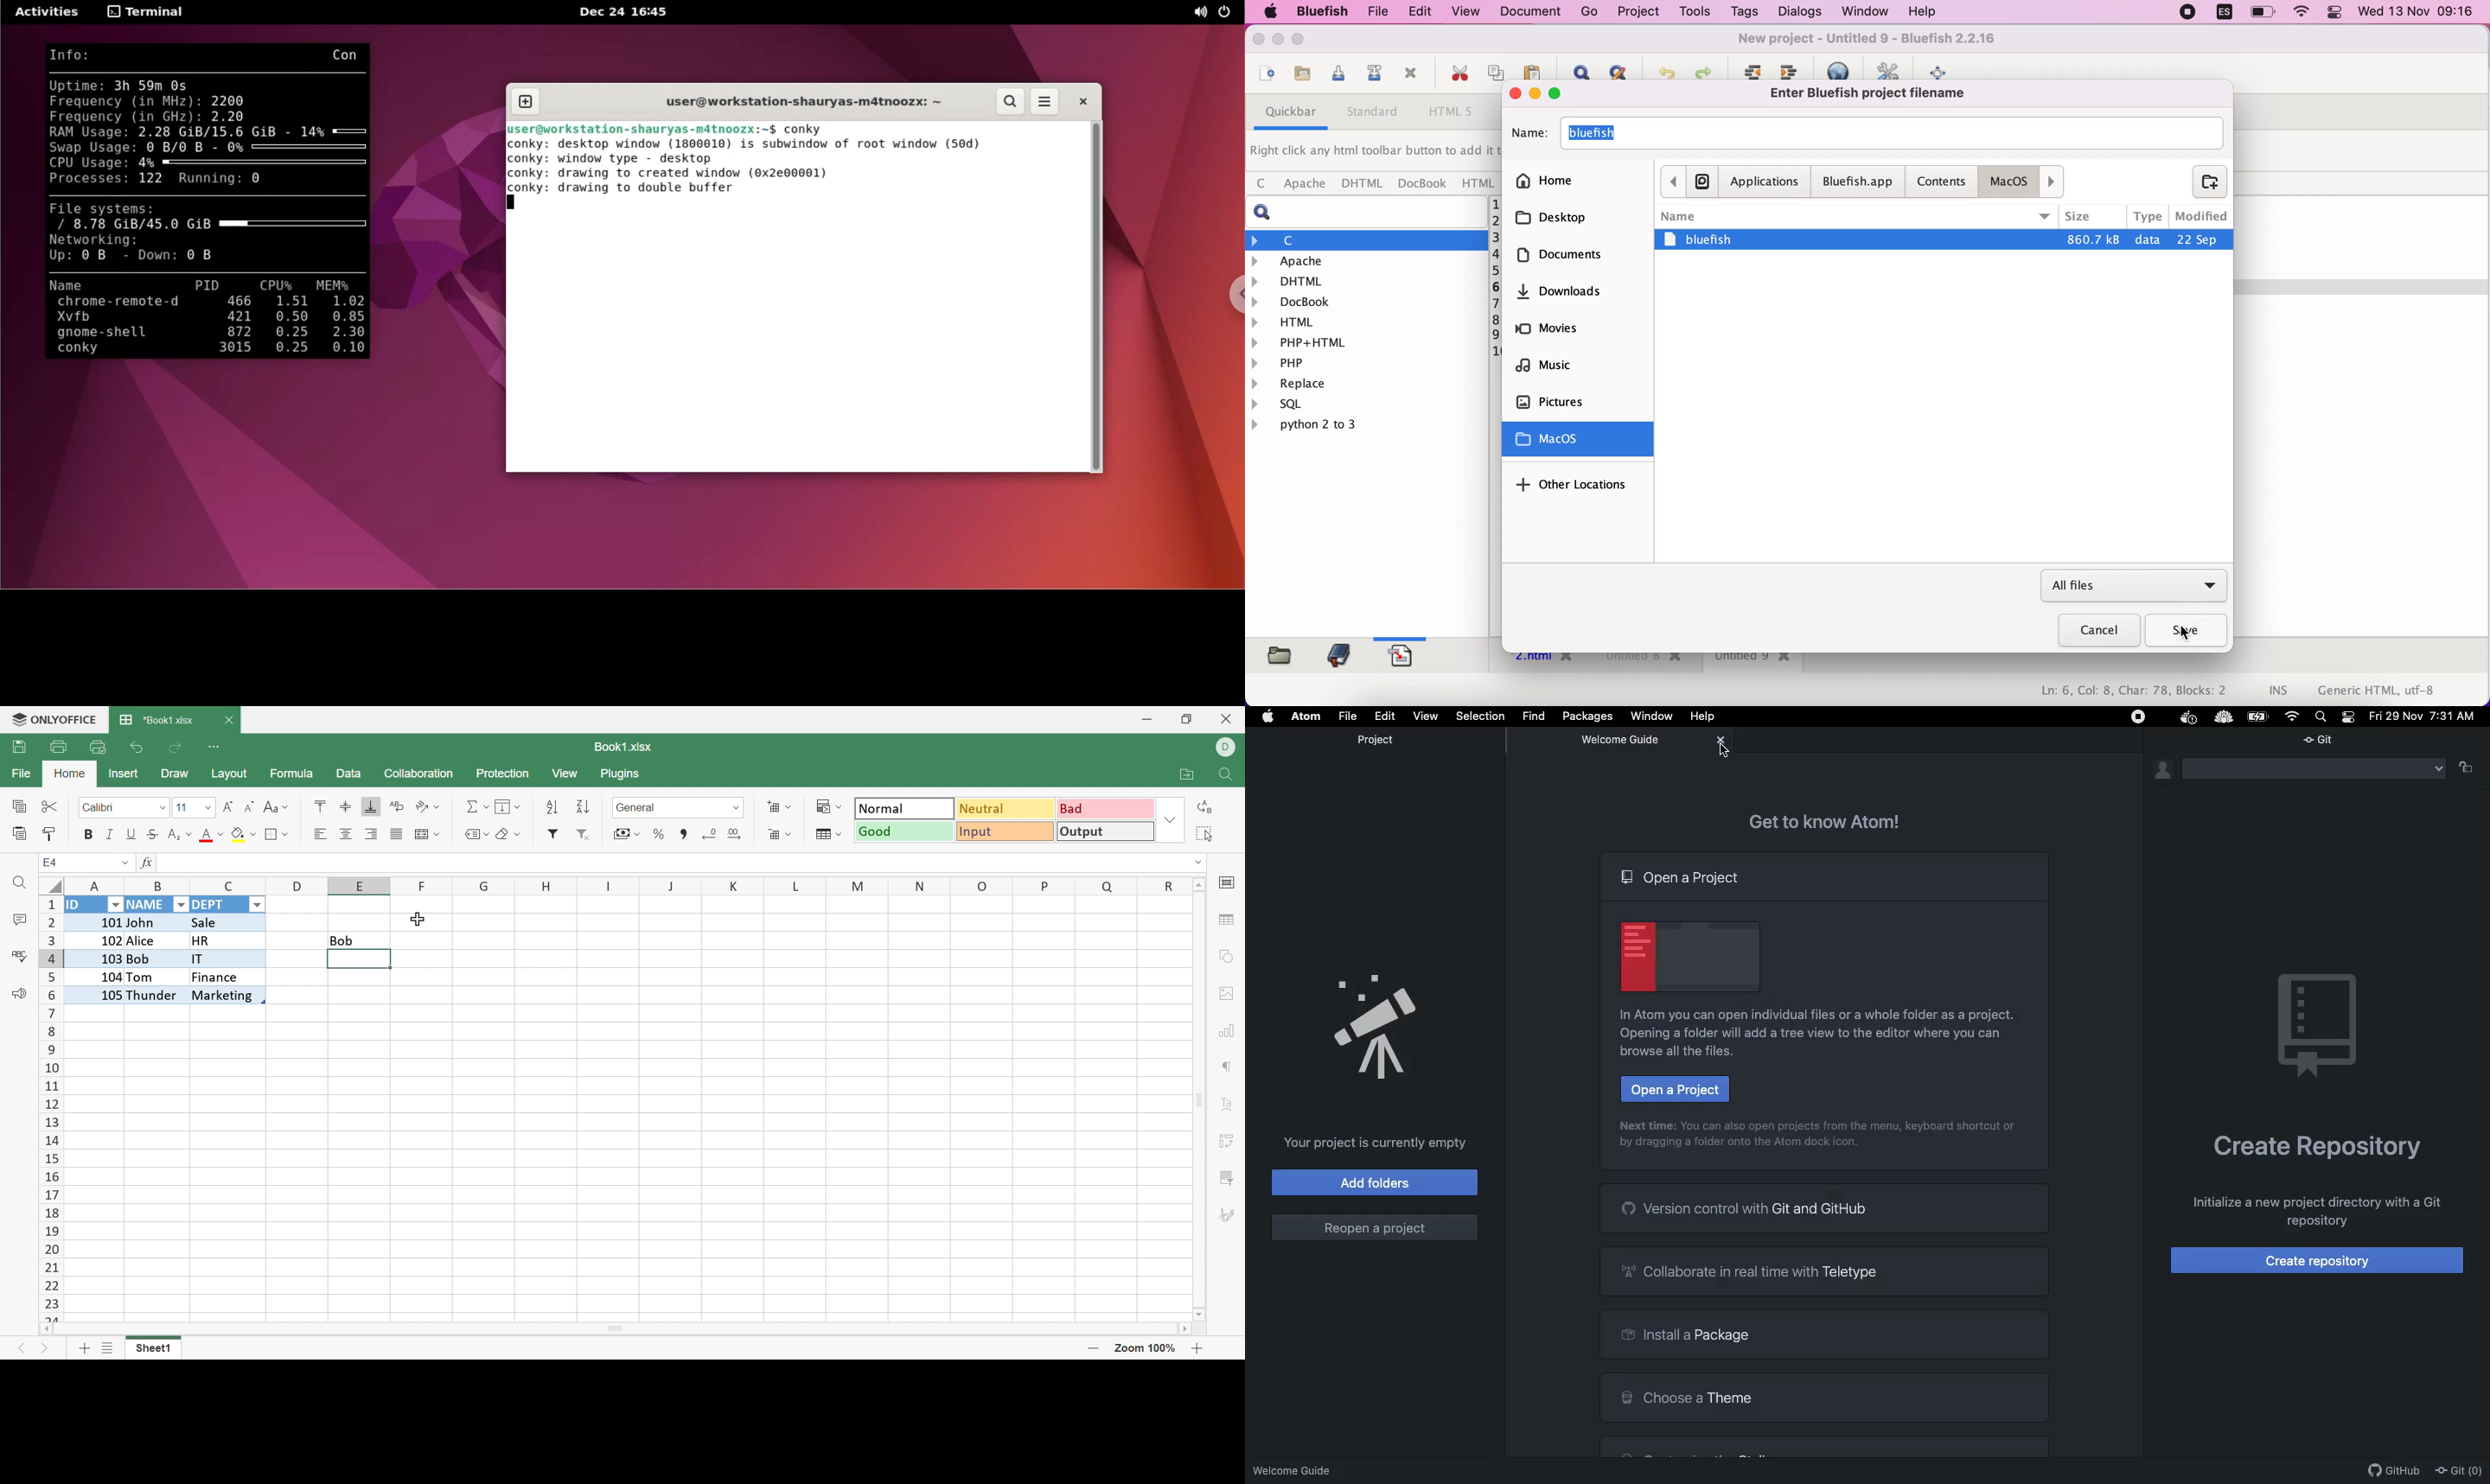  Describe the element at coordinates (1843, 69) in the screenshot. I see `preview in browser` at that location.